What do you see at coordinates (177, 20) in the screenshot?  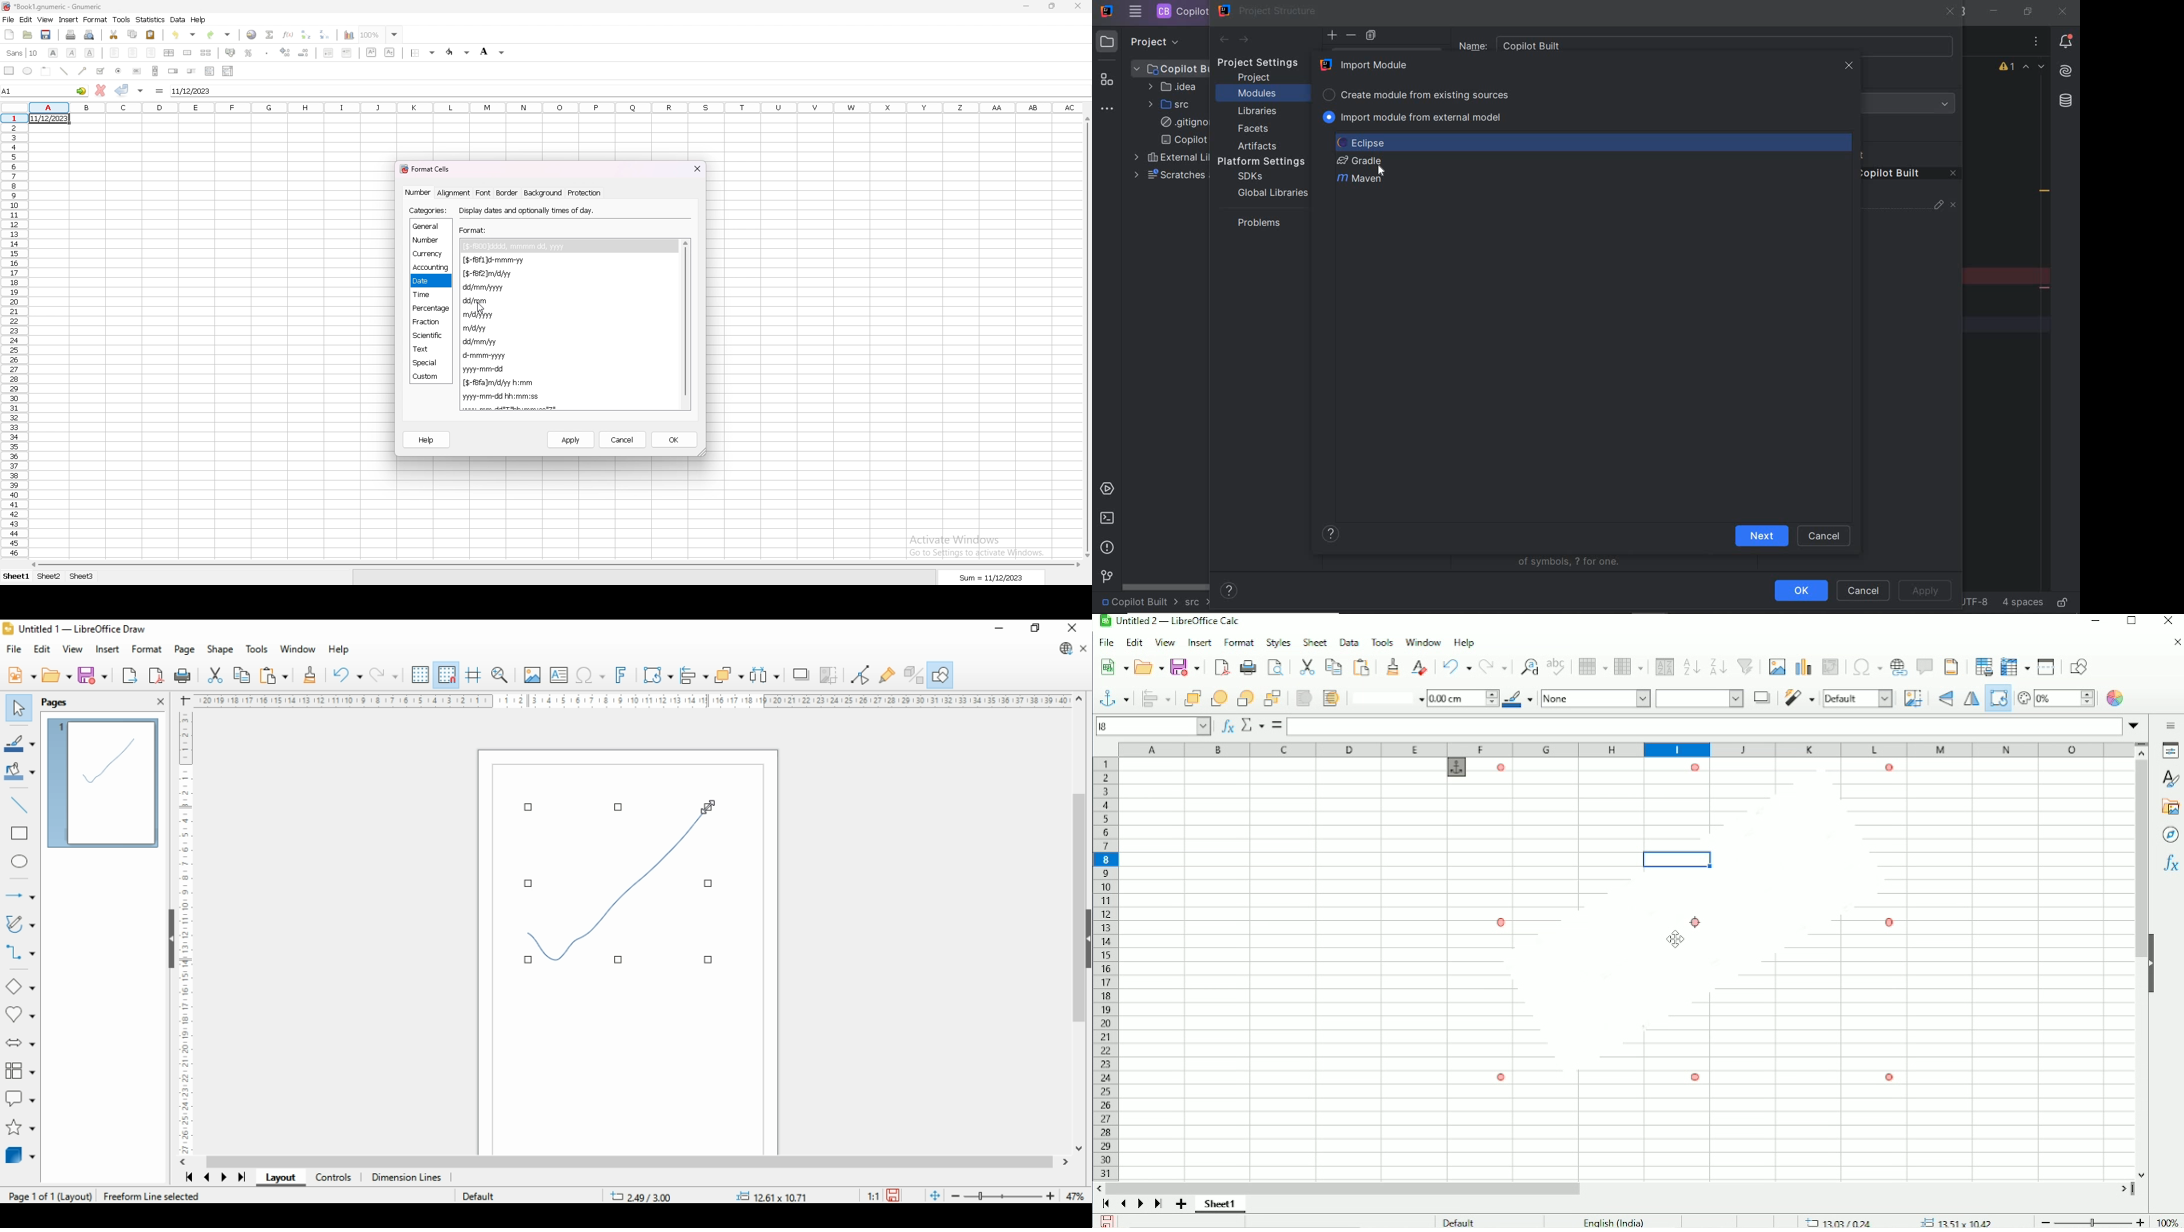 I see `data` at bounding box center [177, 20].